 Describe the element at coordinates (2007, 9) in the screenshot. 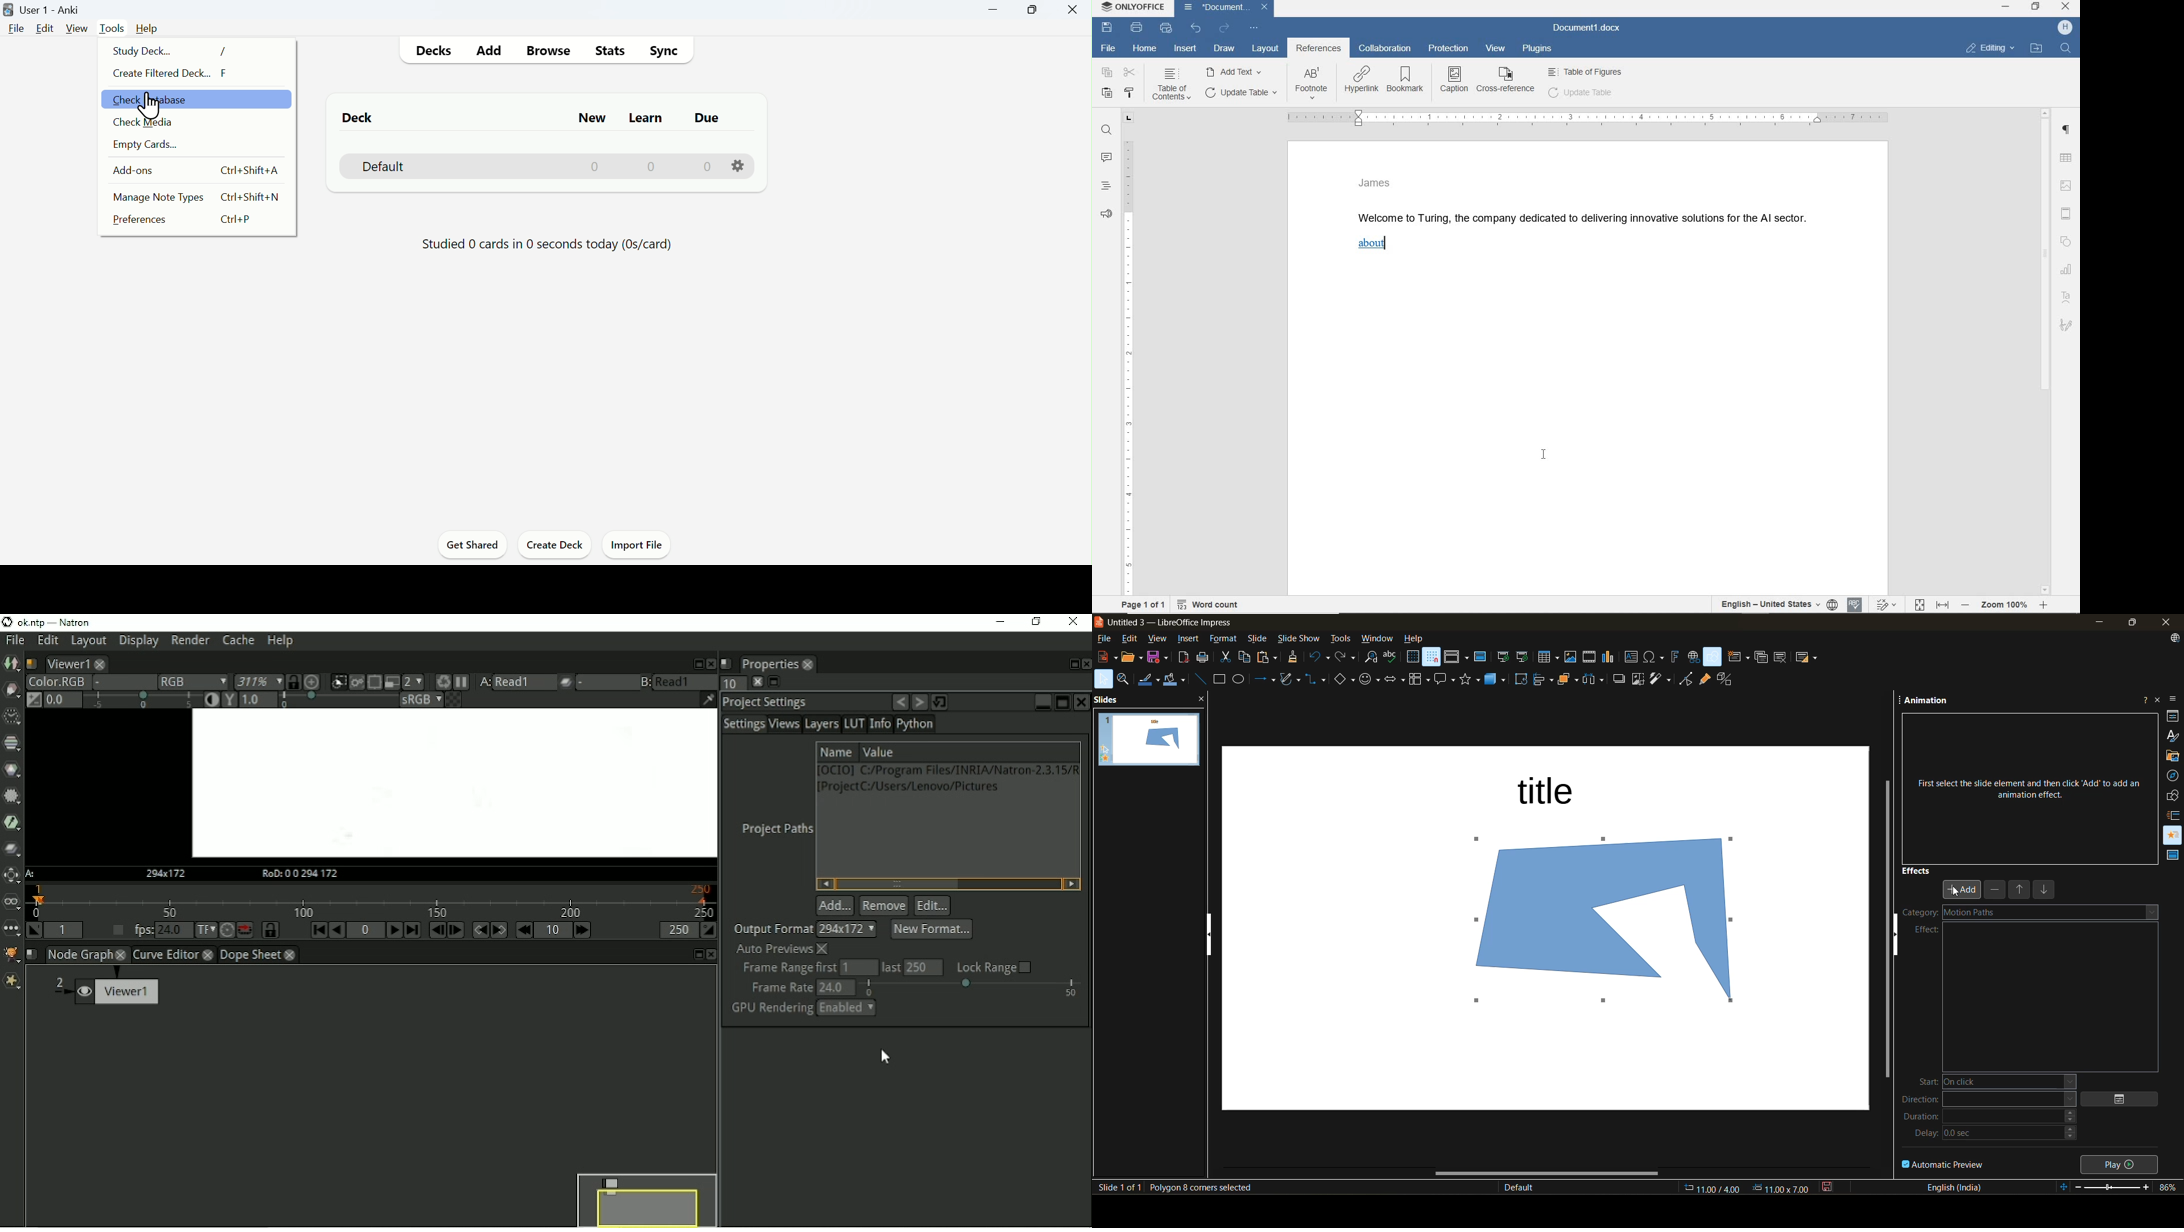

I see `Minimize` at that location.